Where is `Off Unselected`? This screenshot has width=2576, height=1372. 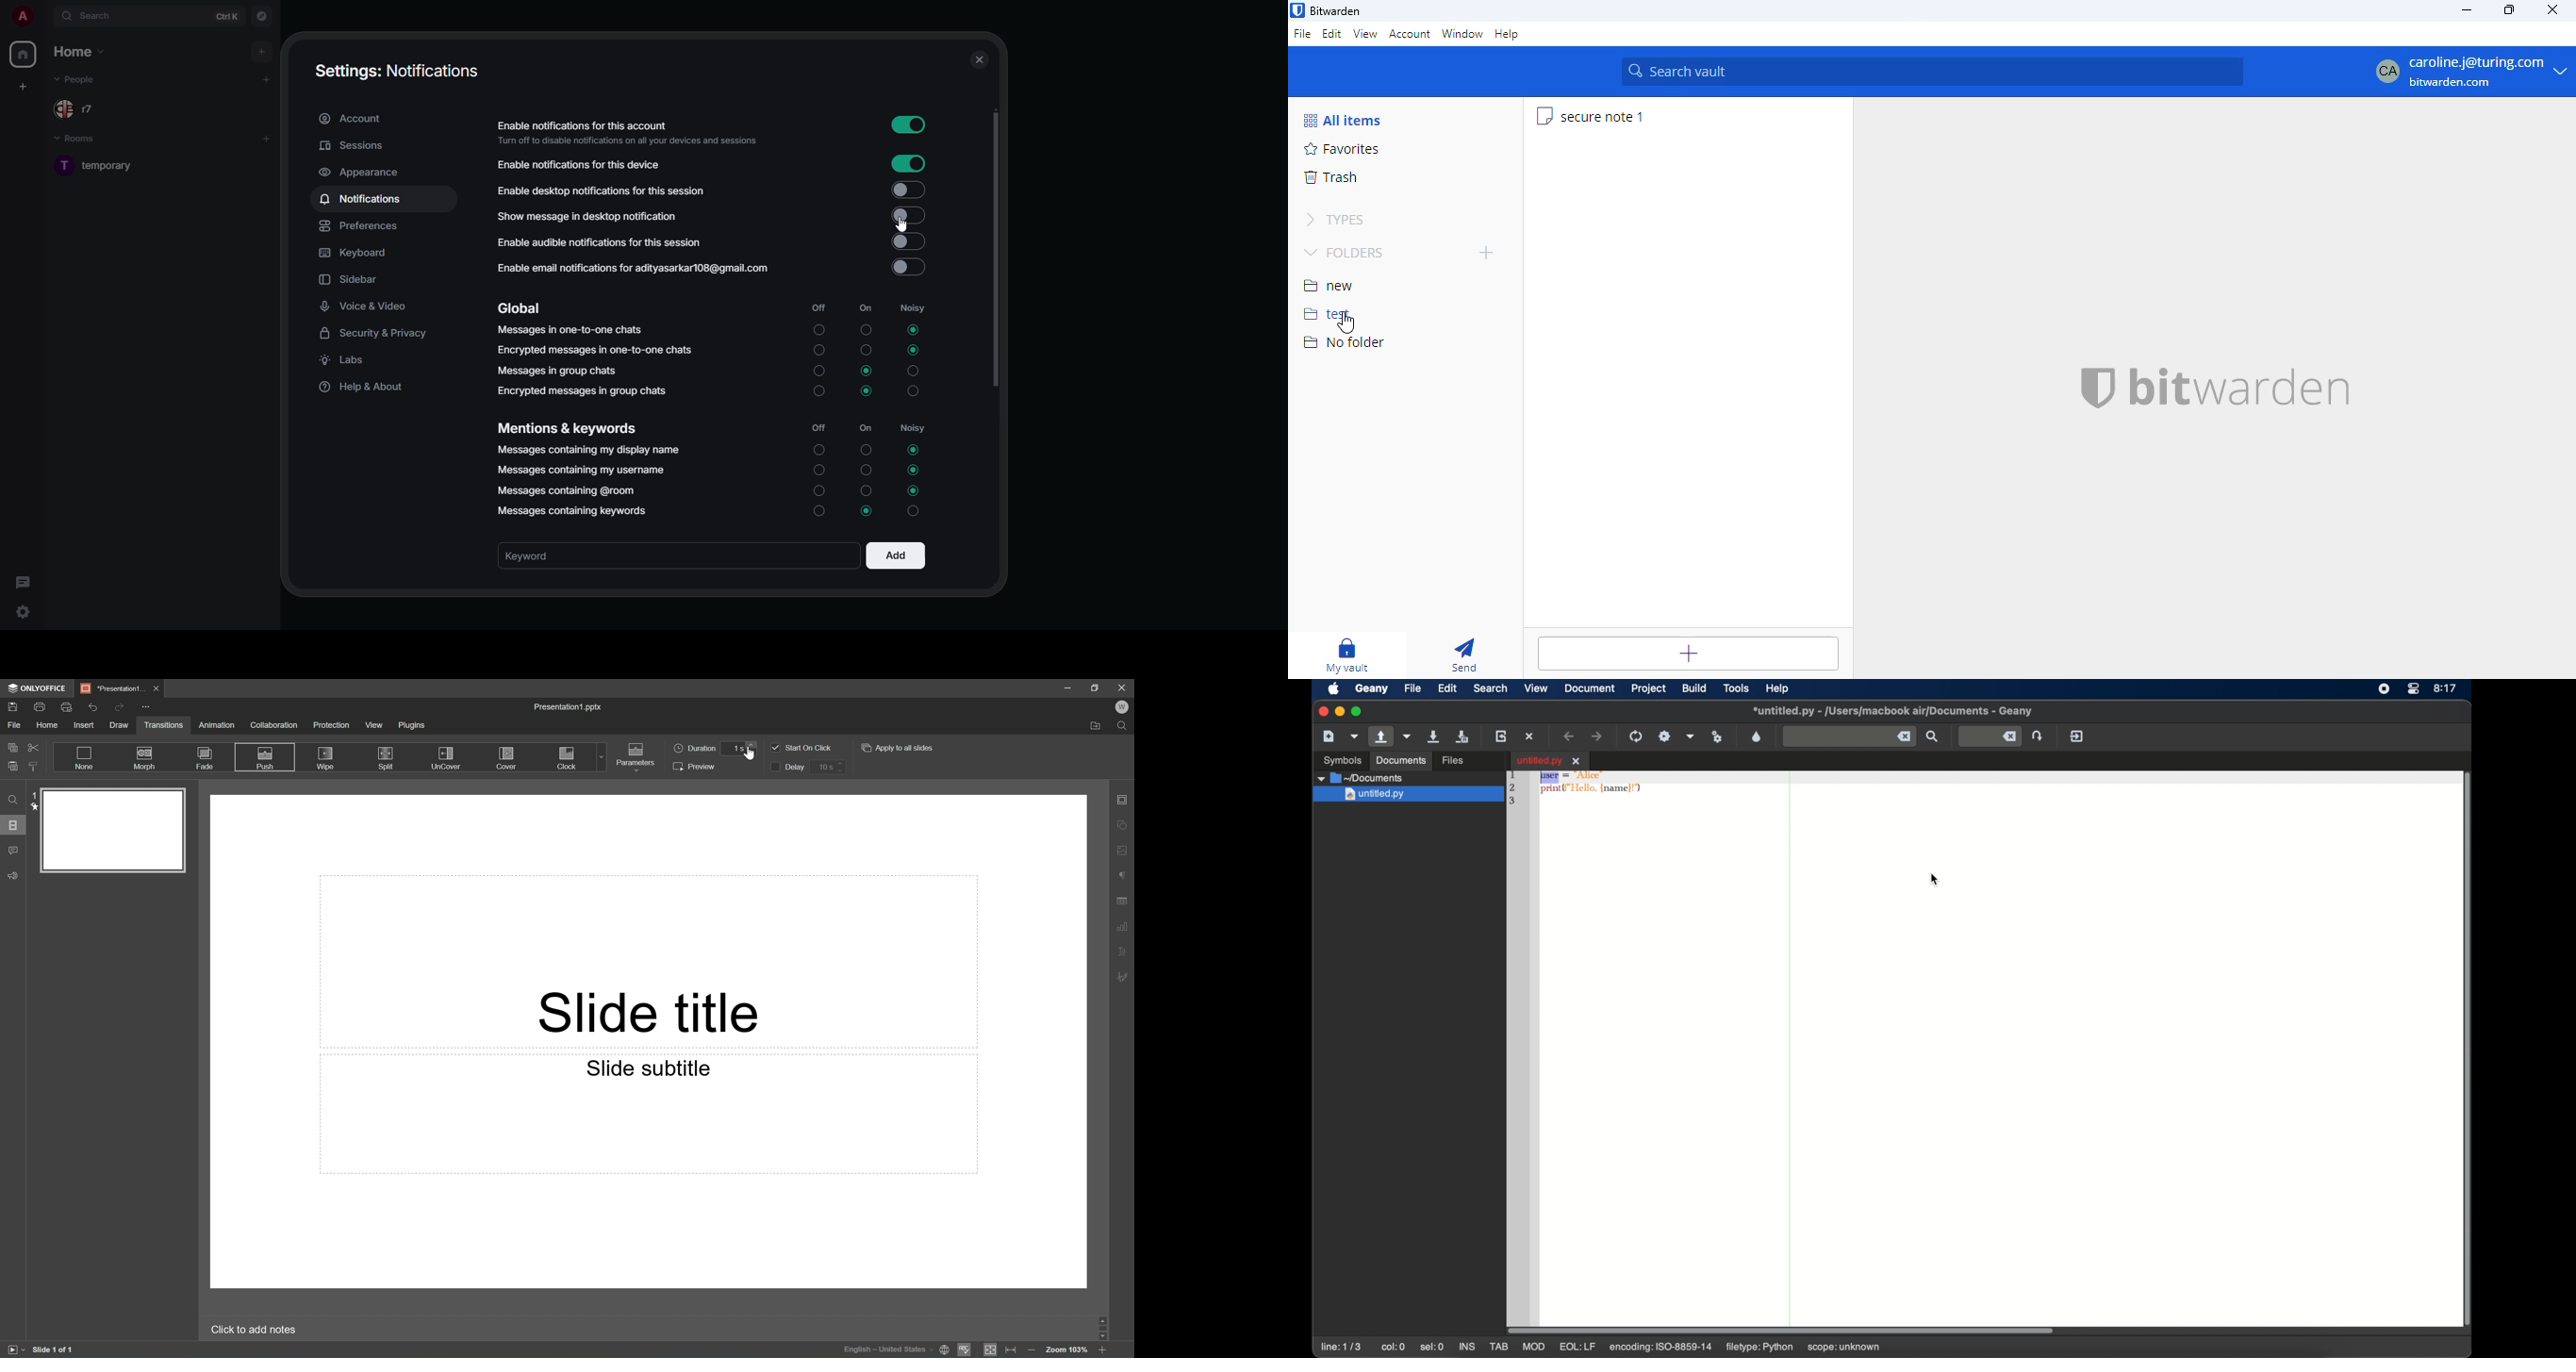 Off Unselected is located at coordinates (818, 512).